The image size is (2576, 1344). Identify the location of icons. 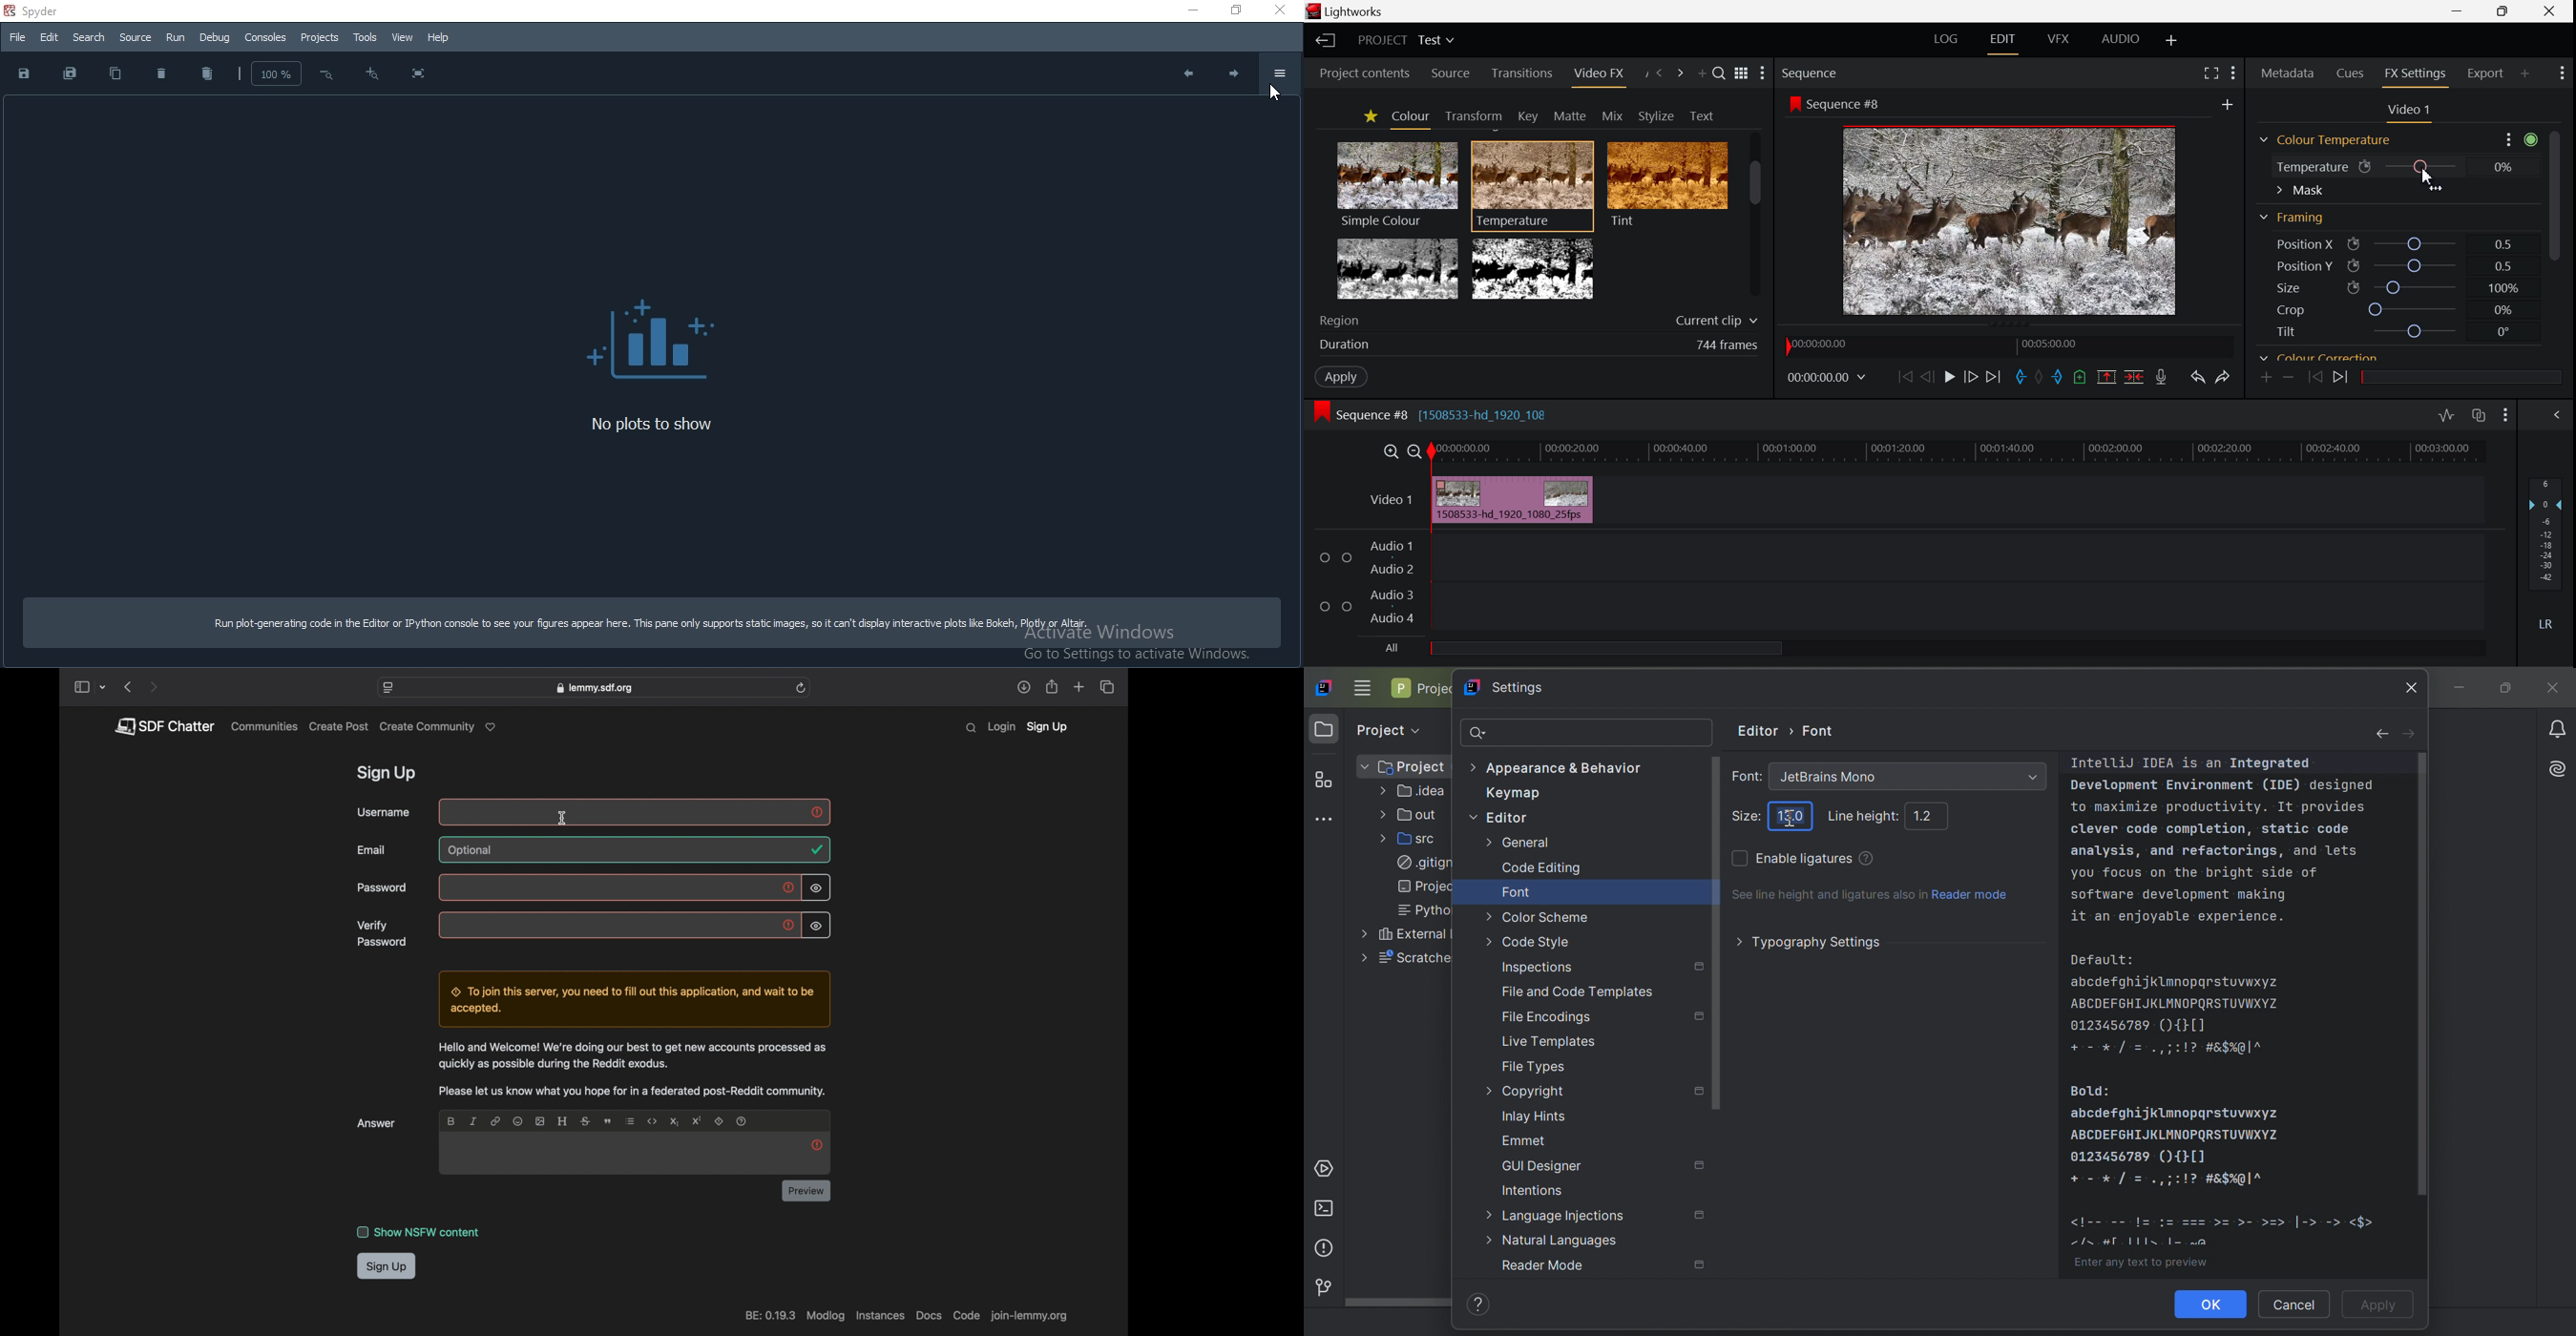
(2170, 1180).